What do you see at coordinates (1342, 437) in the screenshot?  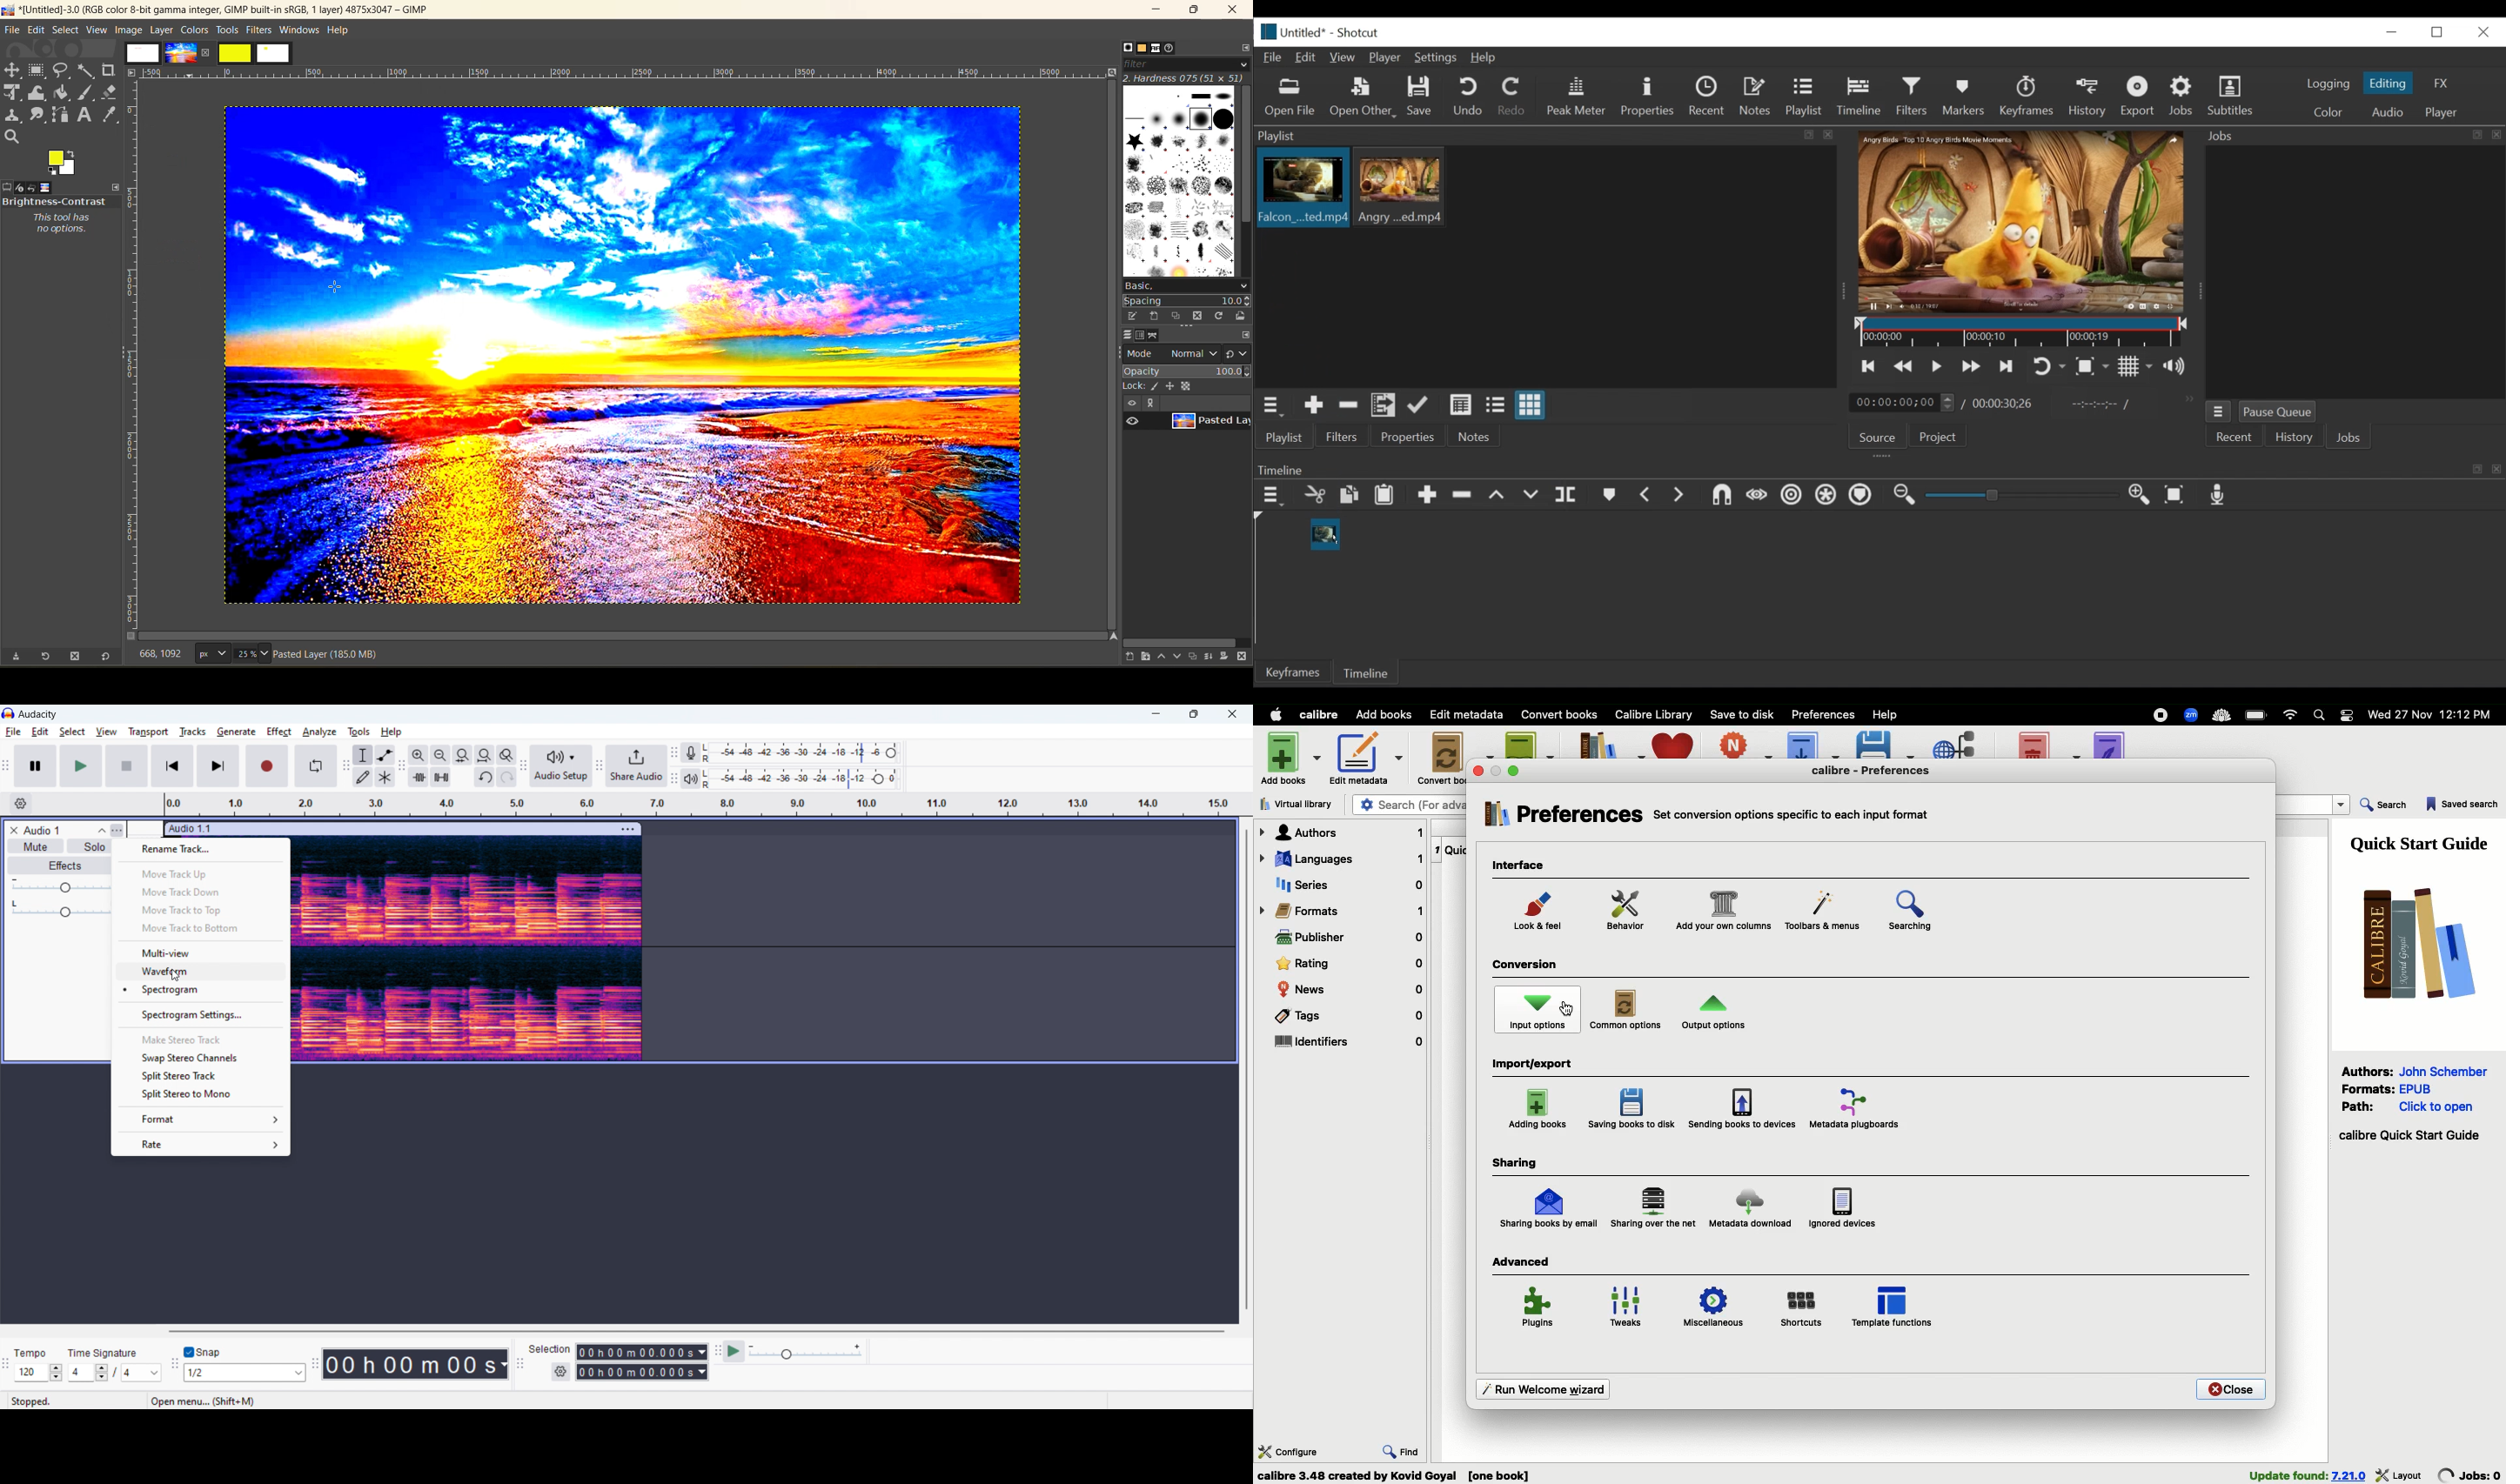 I see `Filters` at bounding box center [1342, 437].